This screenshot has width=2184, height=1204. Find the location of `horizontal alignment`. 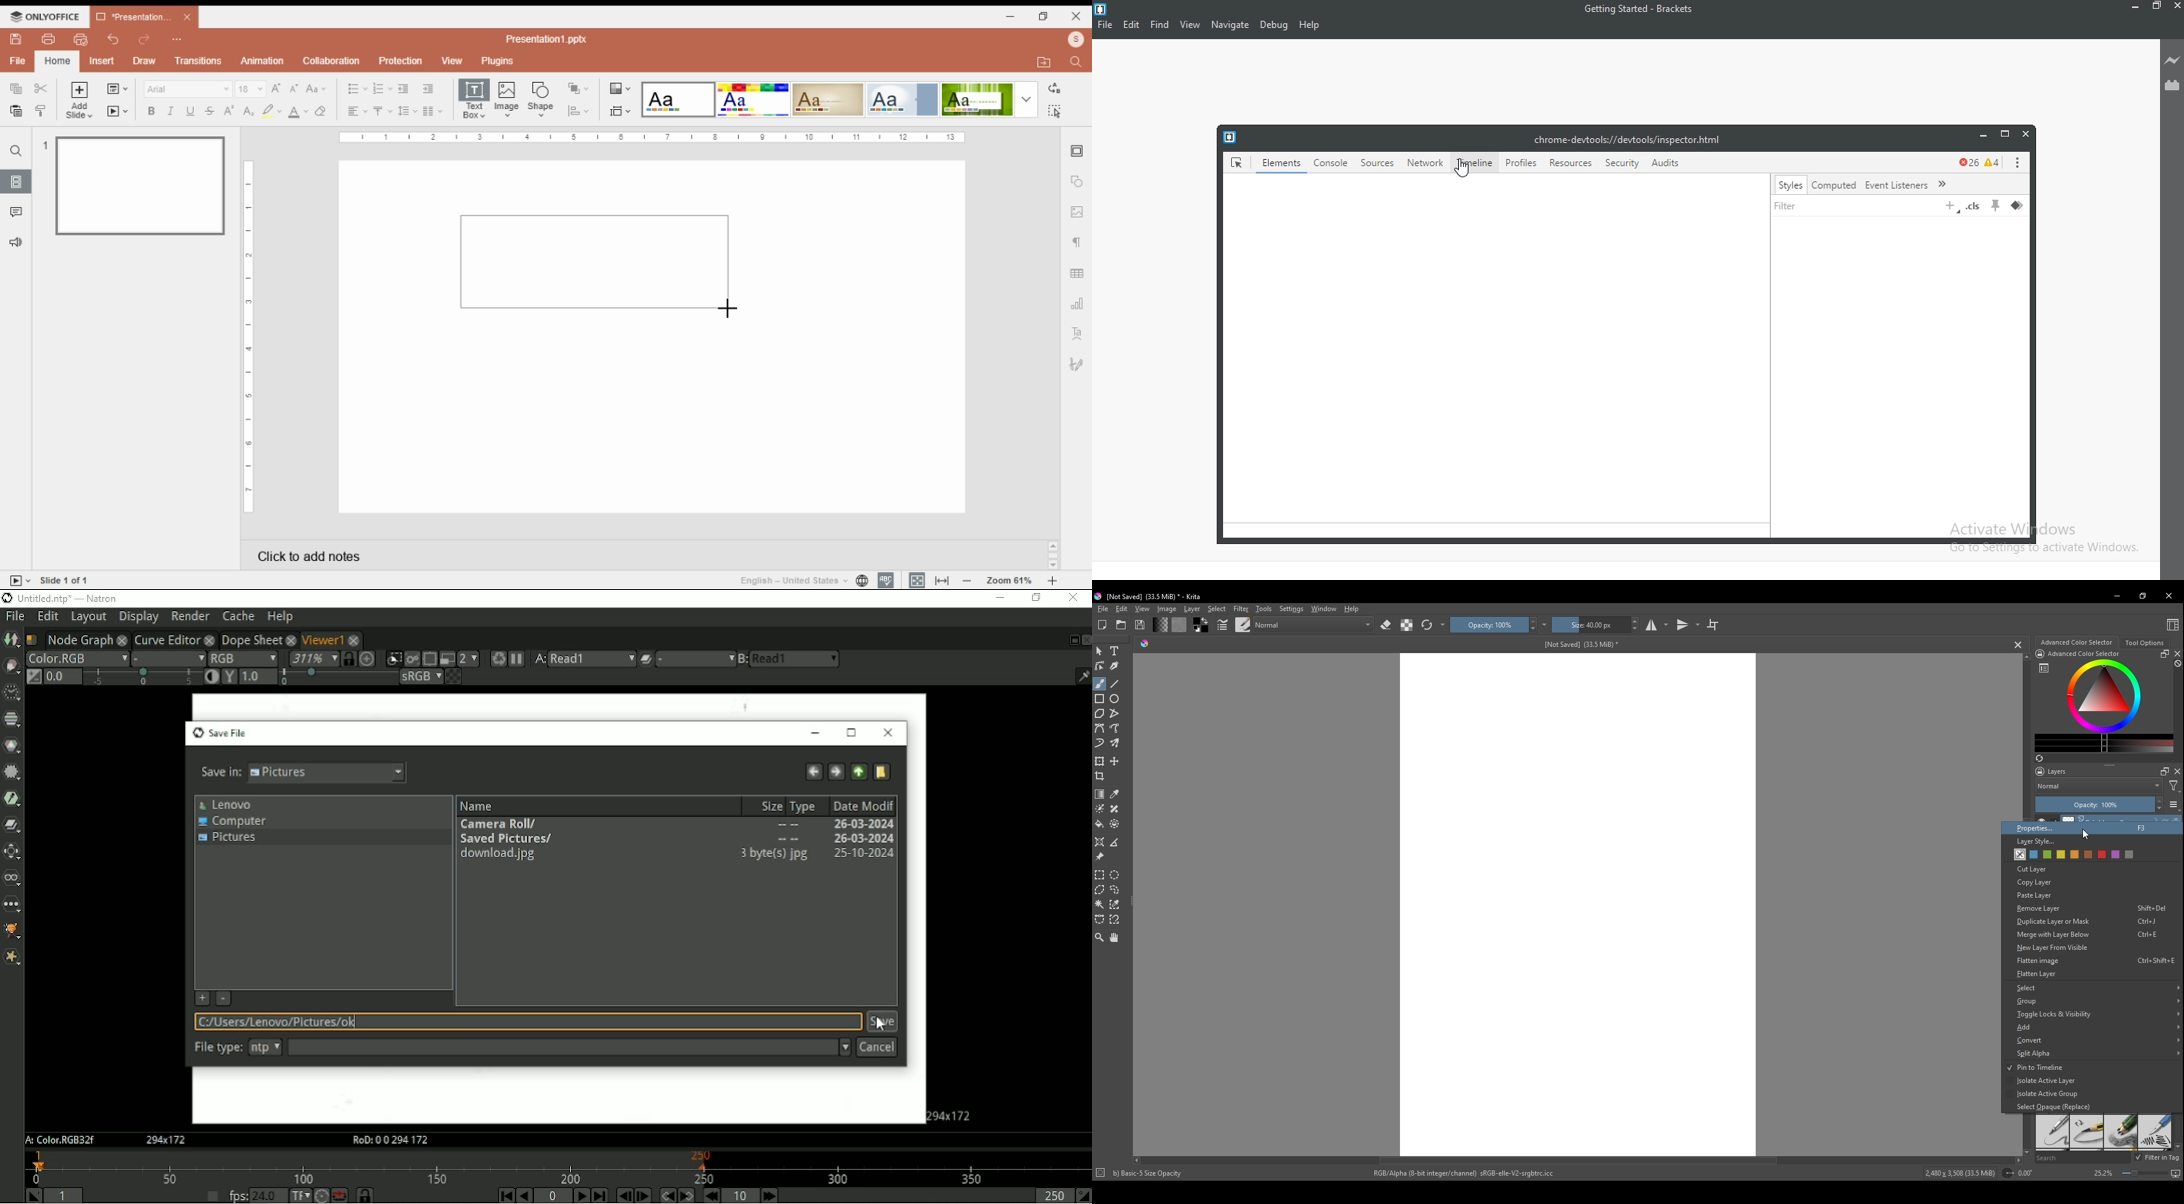

horizontal alignment is located at coordinates (356, 112).